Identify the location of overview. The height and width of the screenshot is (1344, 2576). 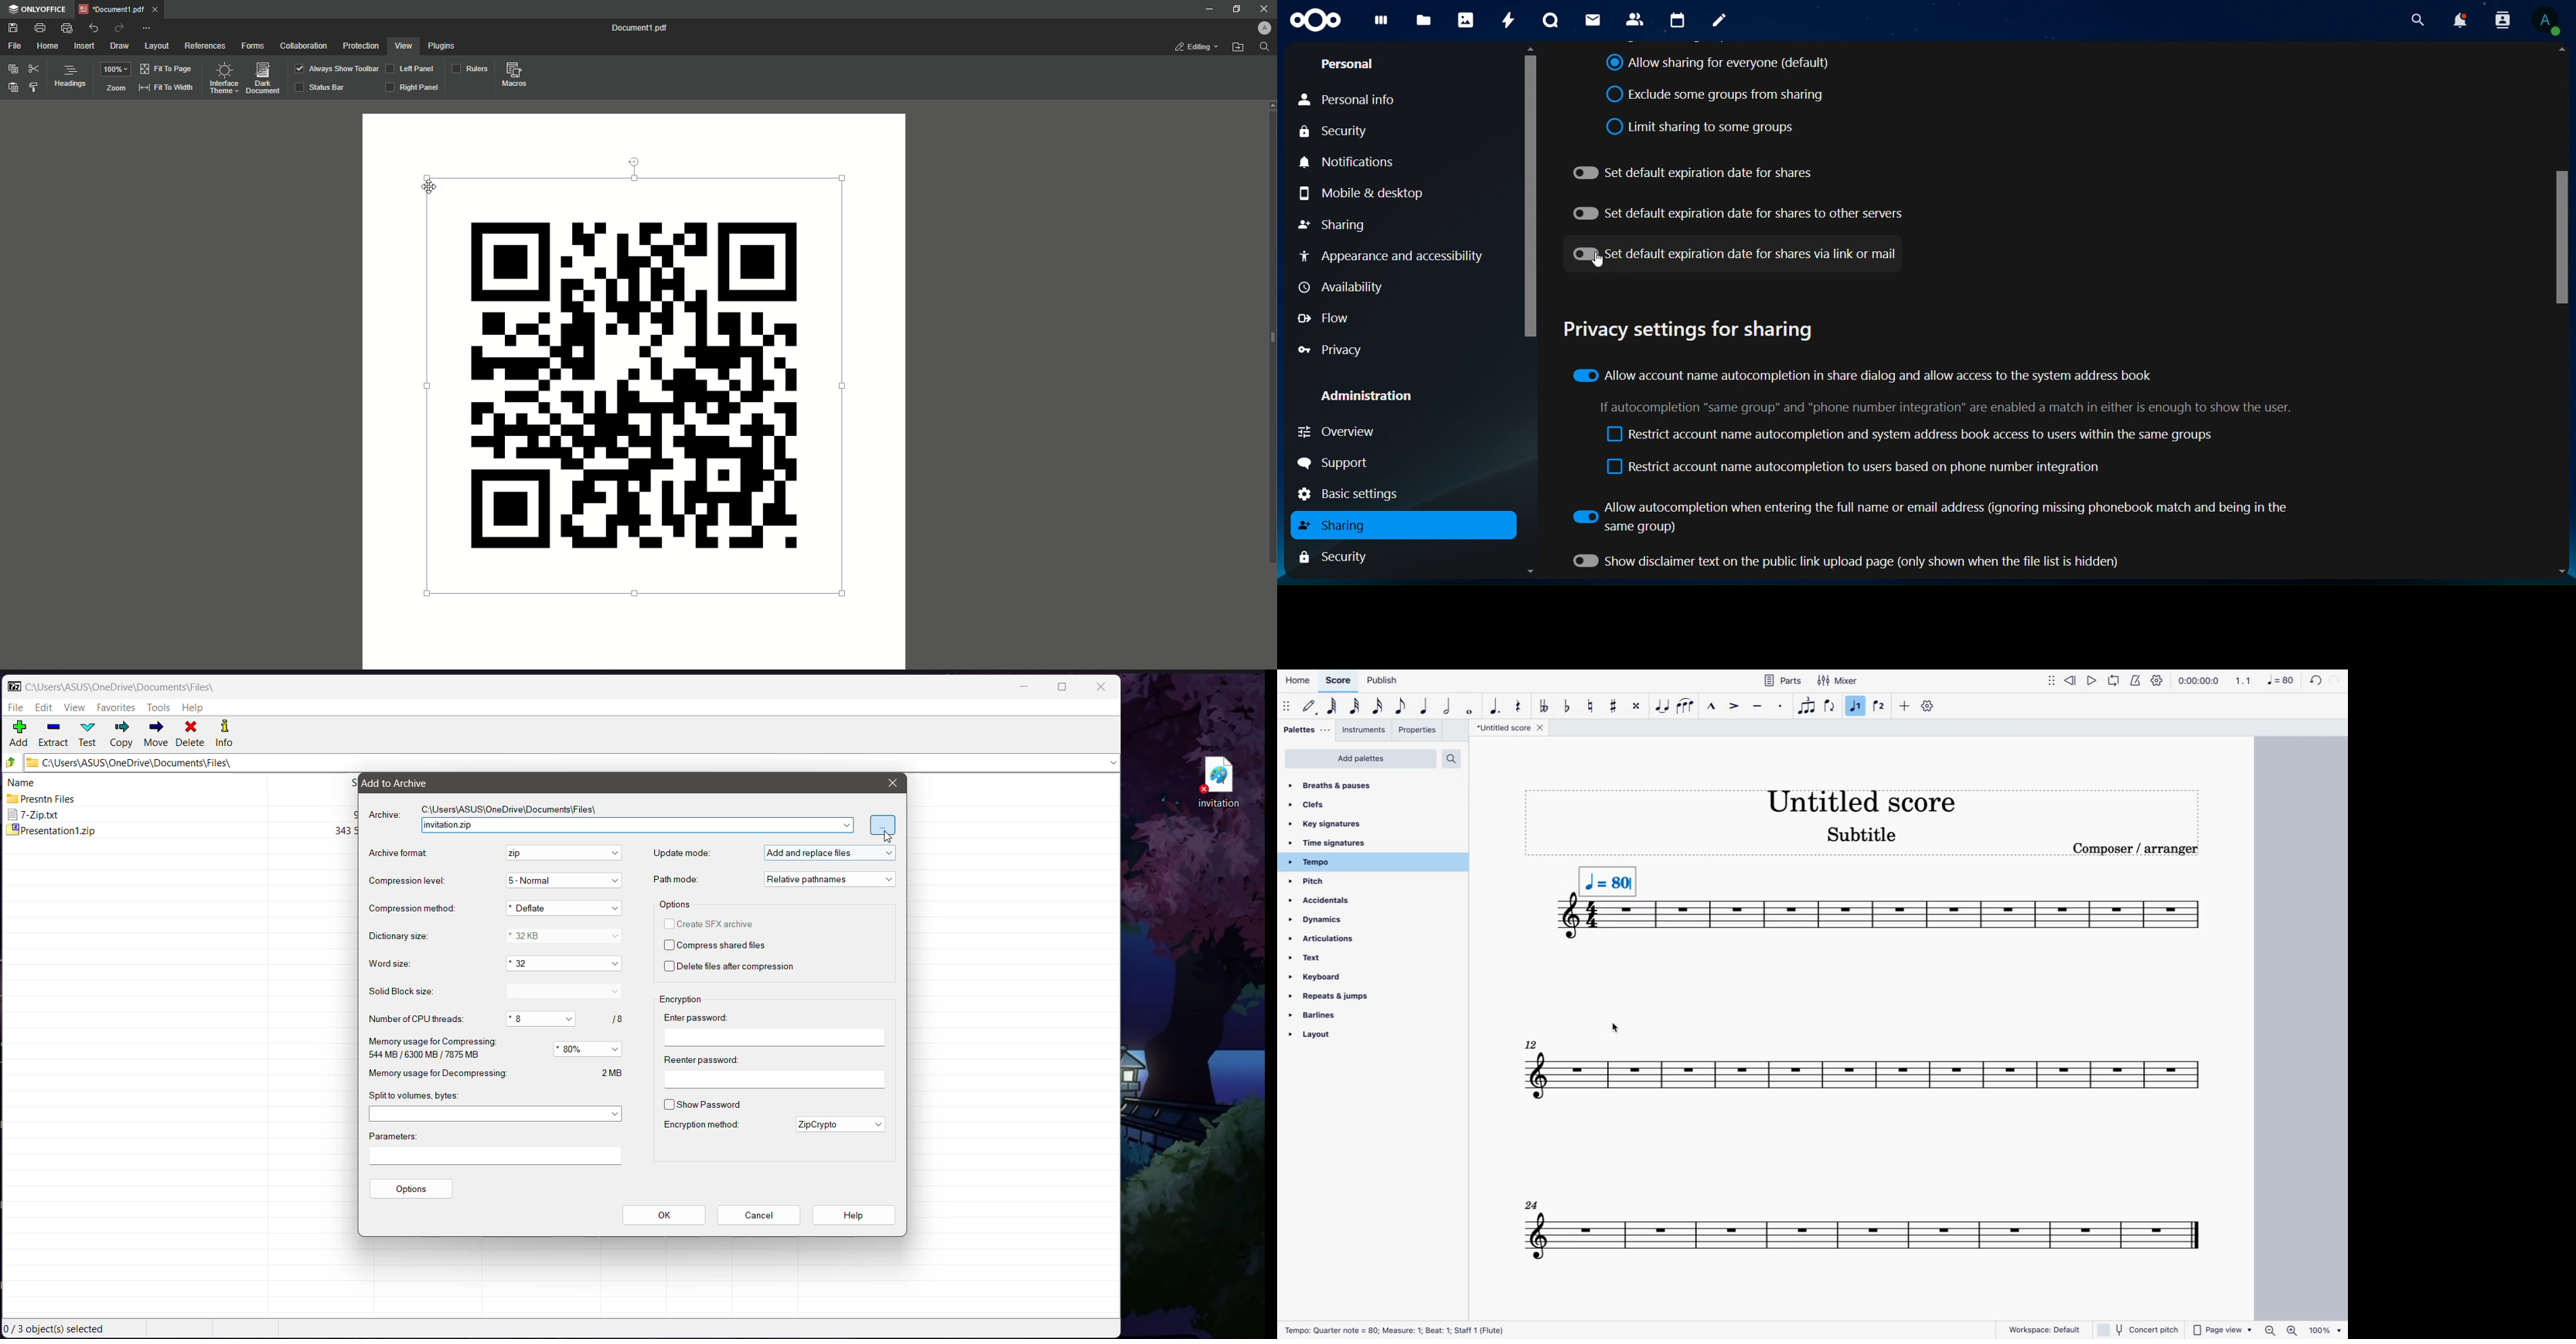
(1338, 433).